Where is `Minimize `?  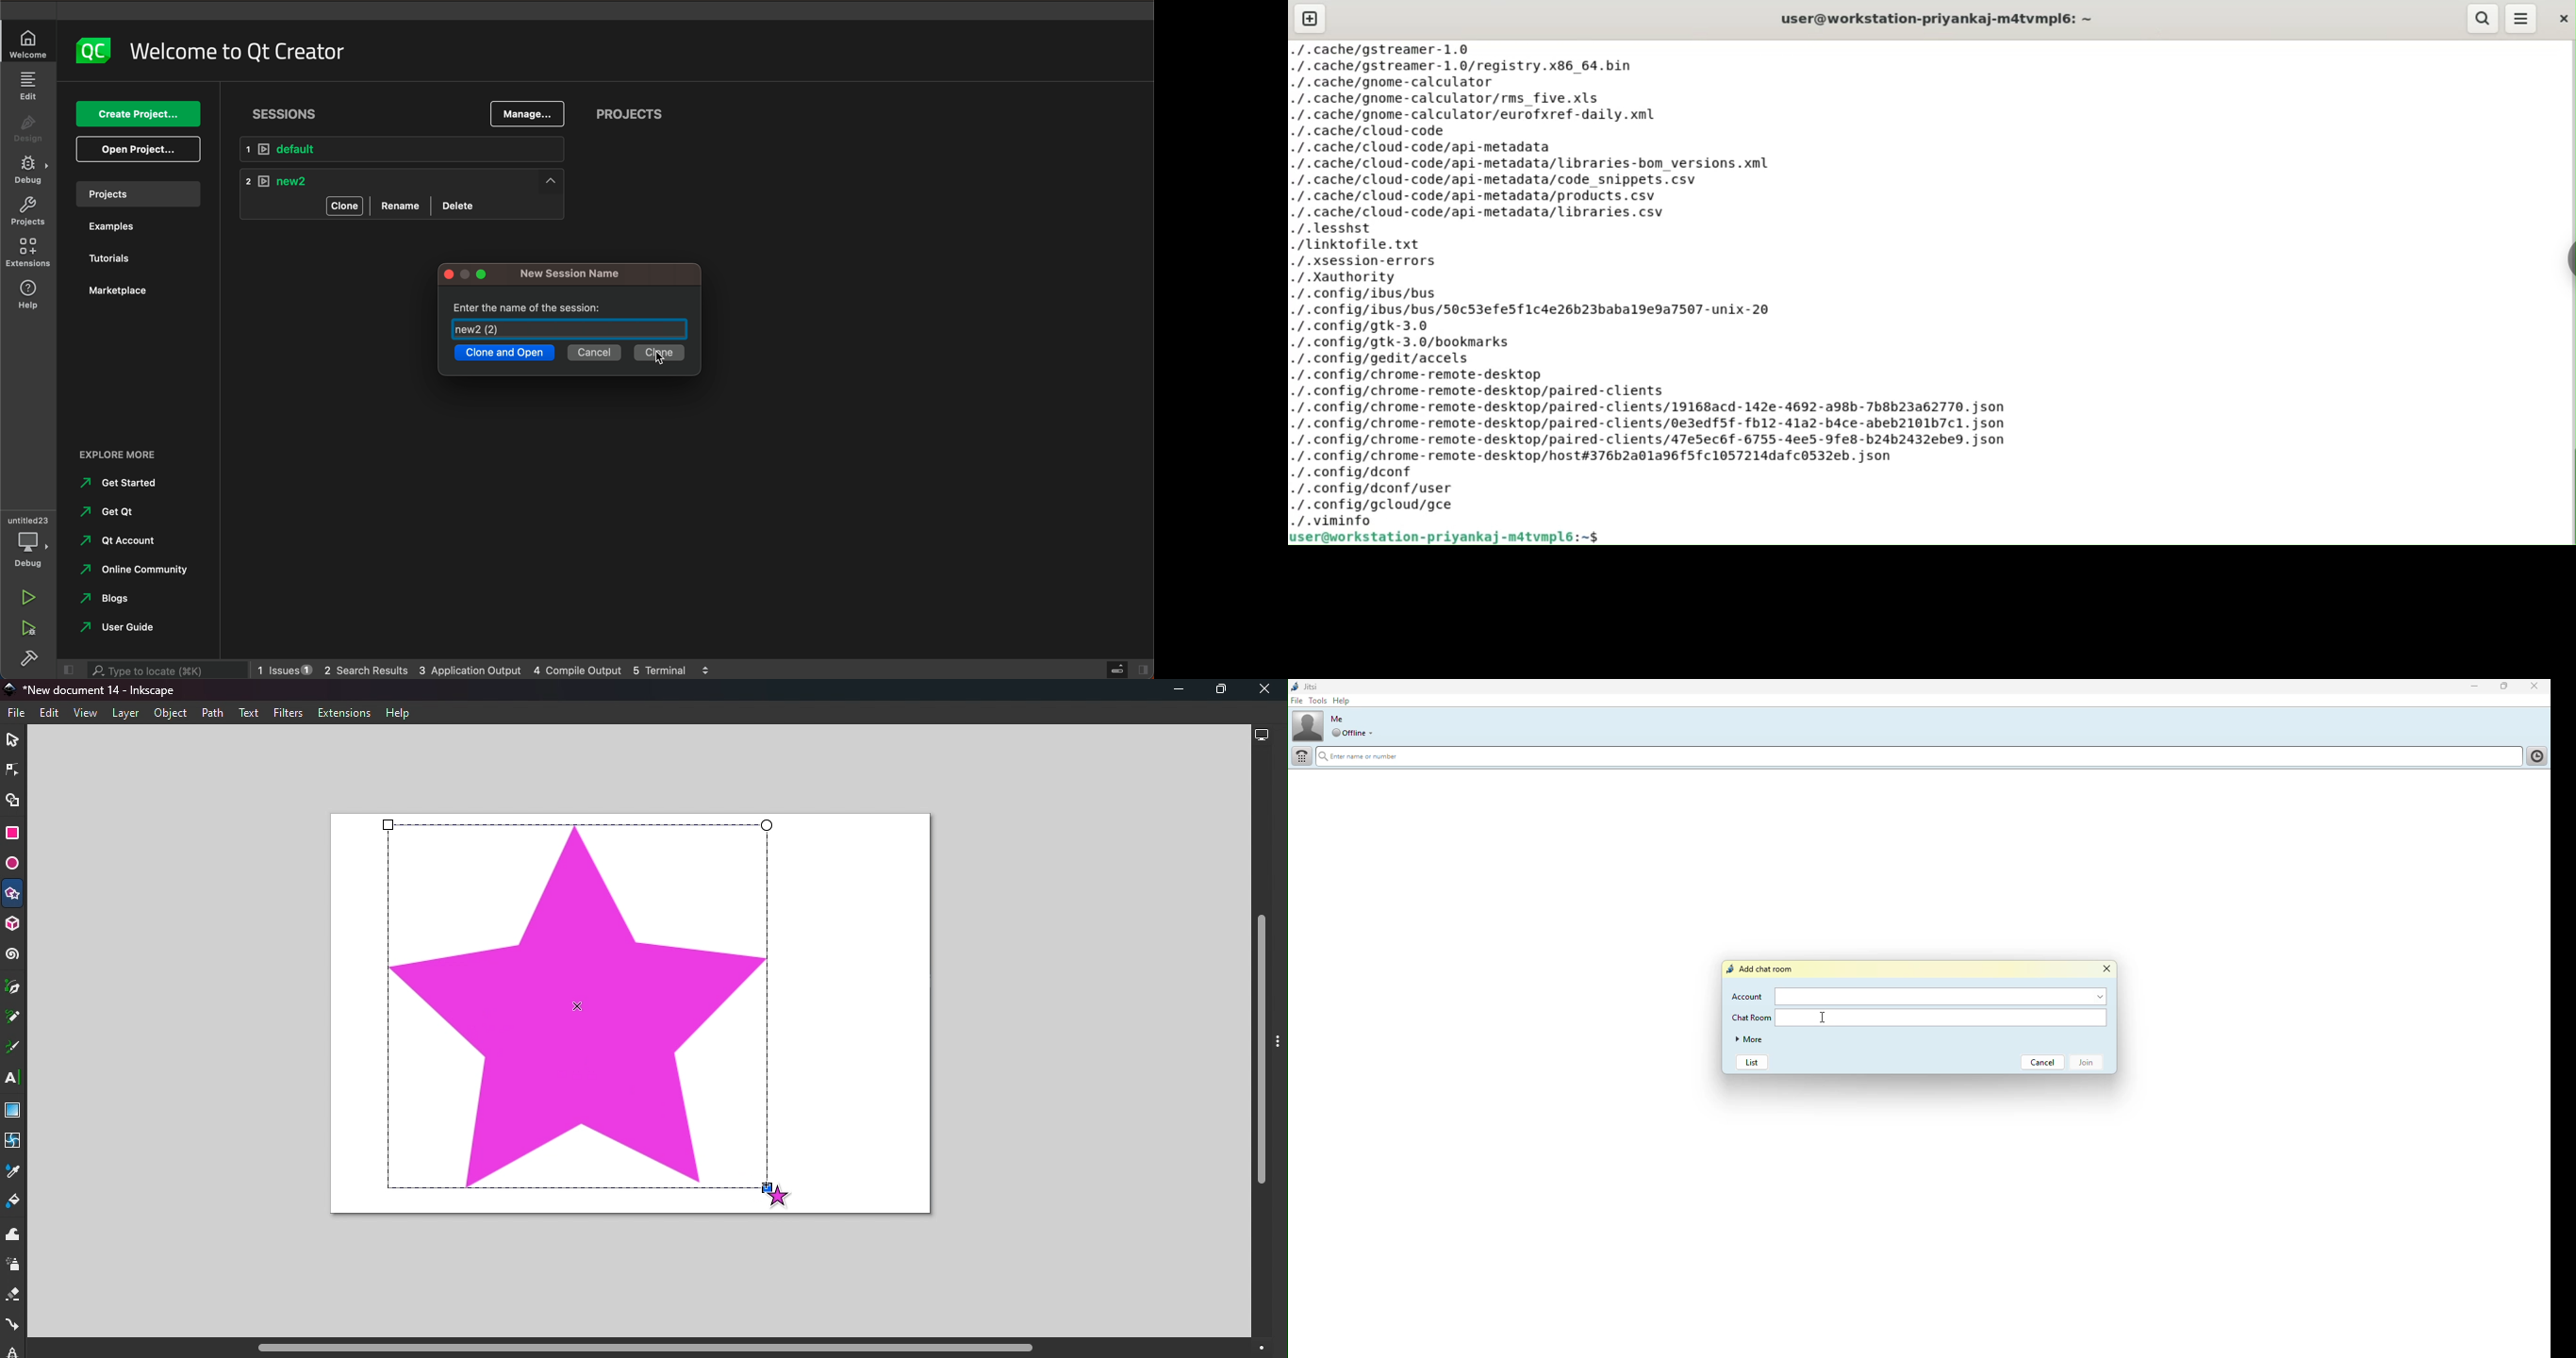 Minimize  is located at coordinates (1170, 690).